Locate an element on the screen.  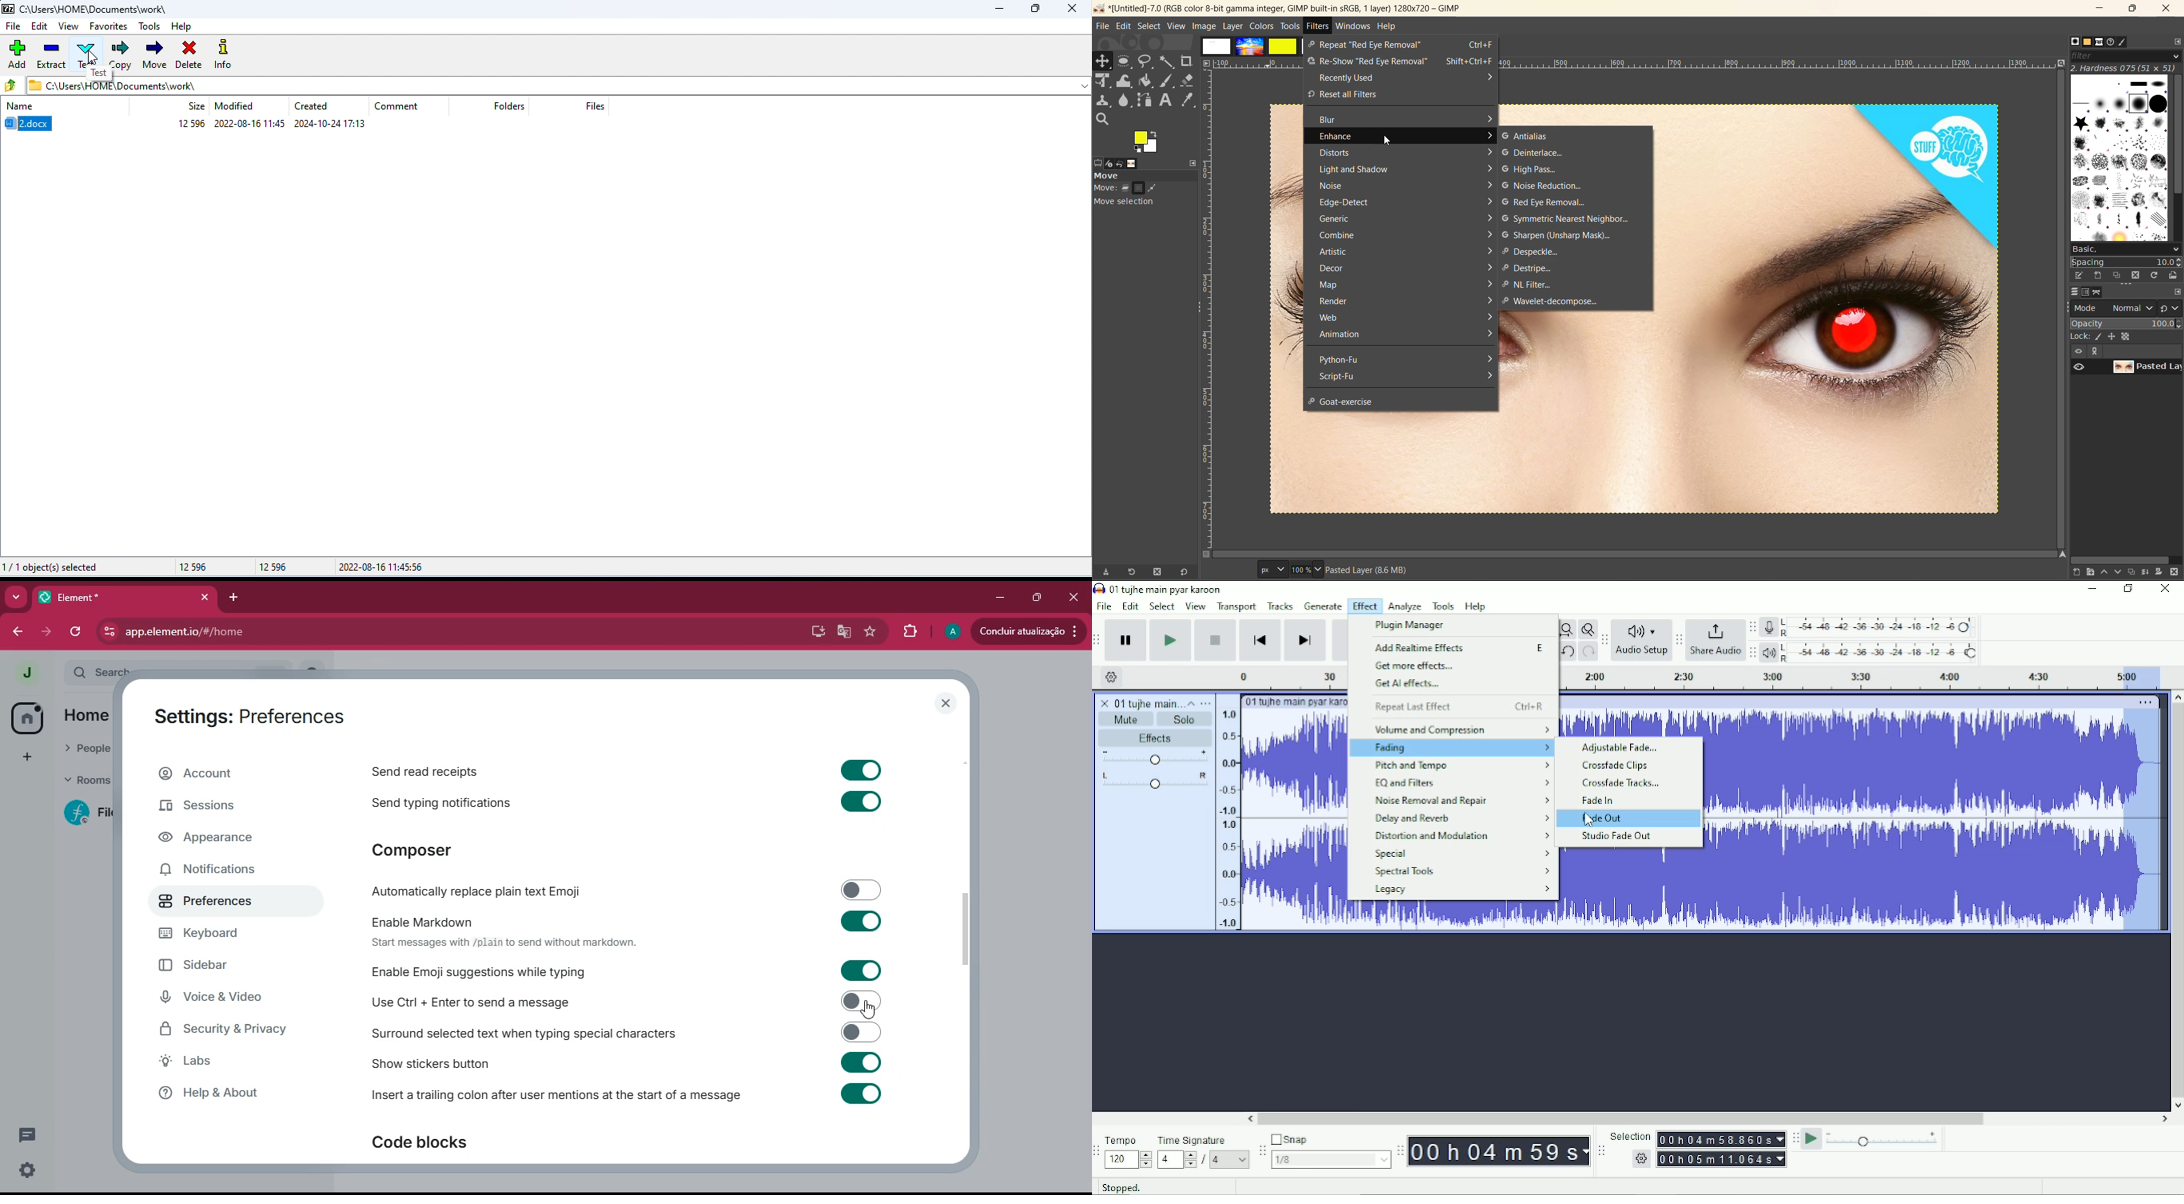
toggle on or off is located at coordinates (860, 801).